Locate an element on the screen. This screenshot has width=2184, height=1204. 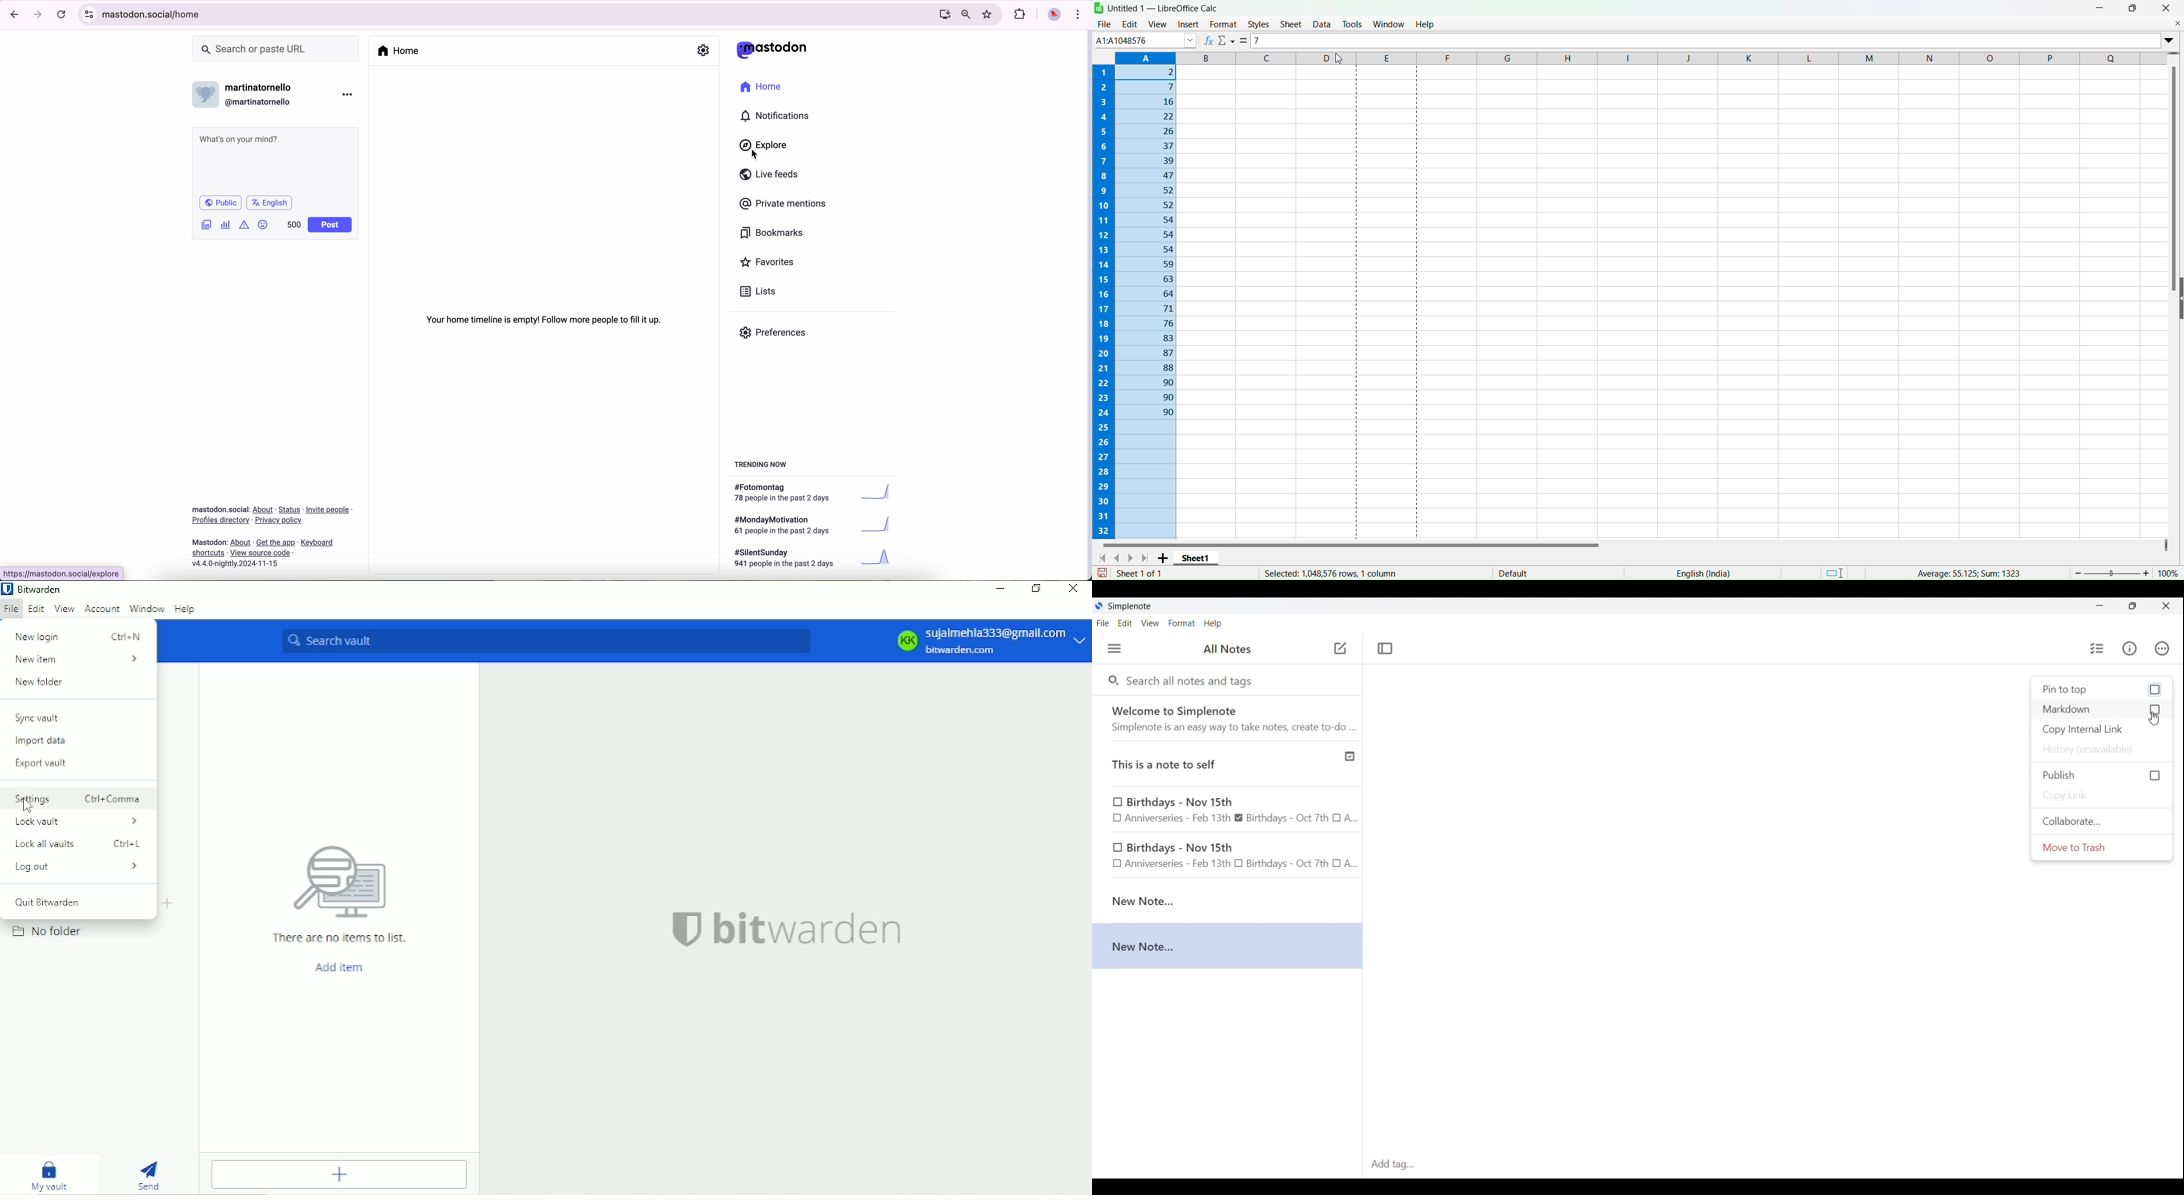
History is located at coordinates (2102, 750).